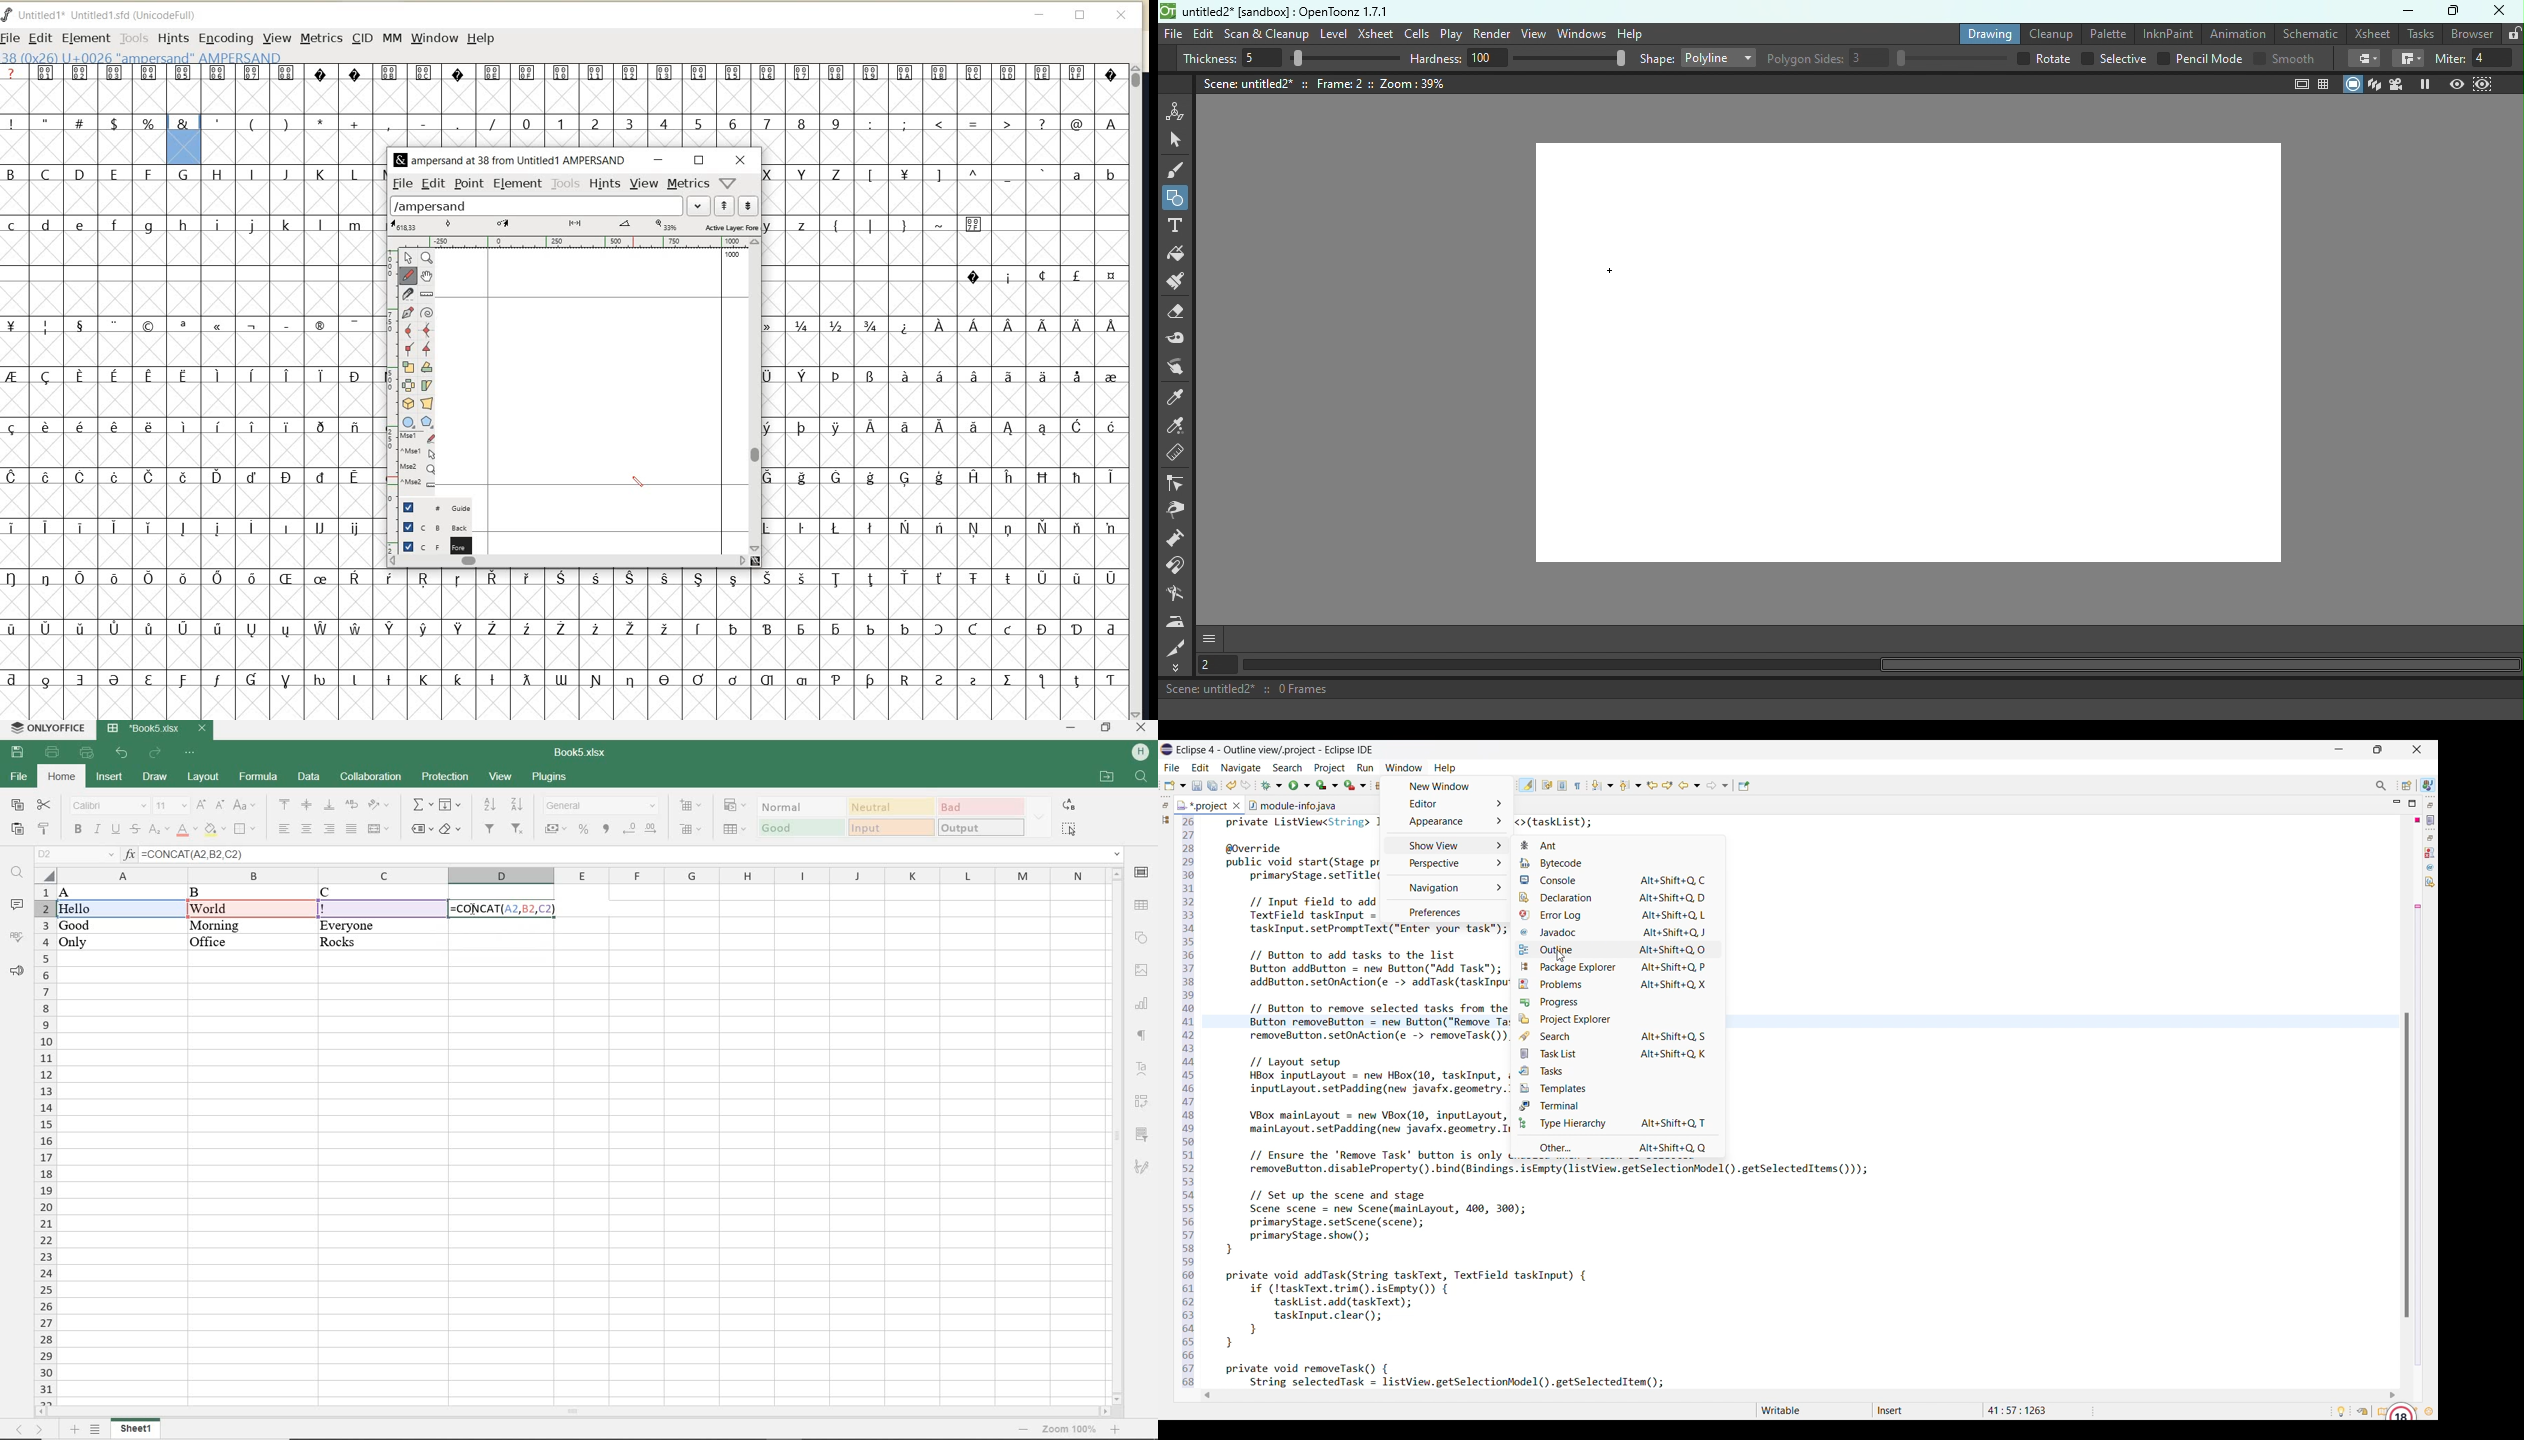  I want to click on Search, so click(1617, 1036).